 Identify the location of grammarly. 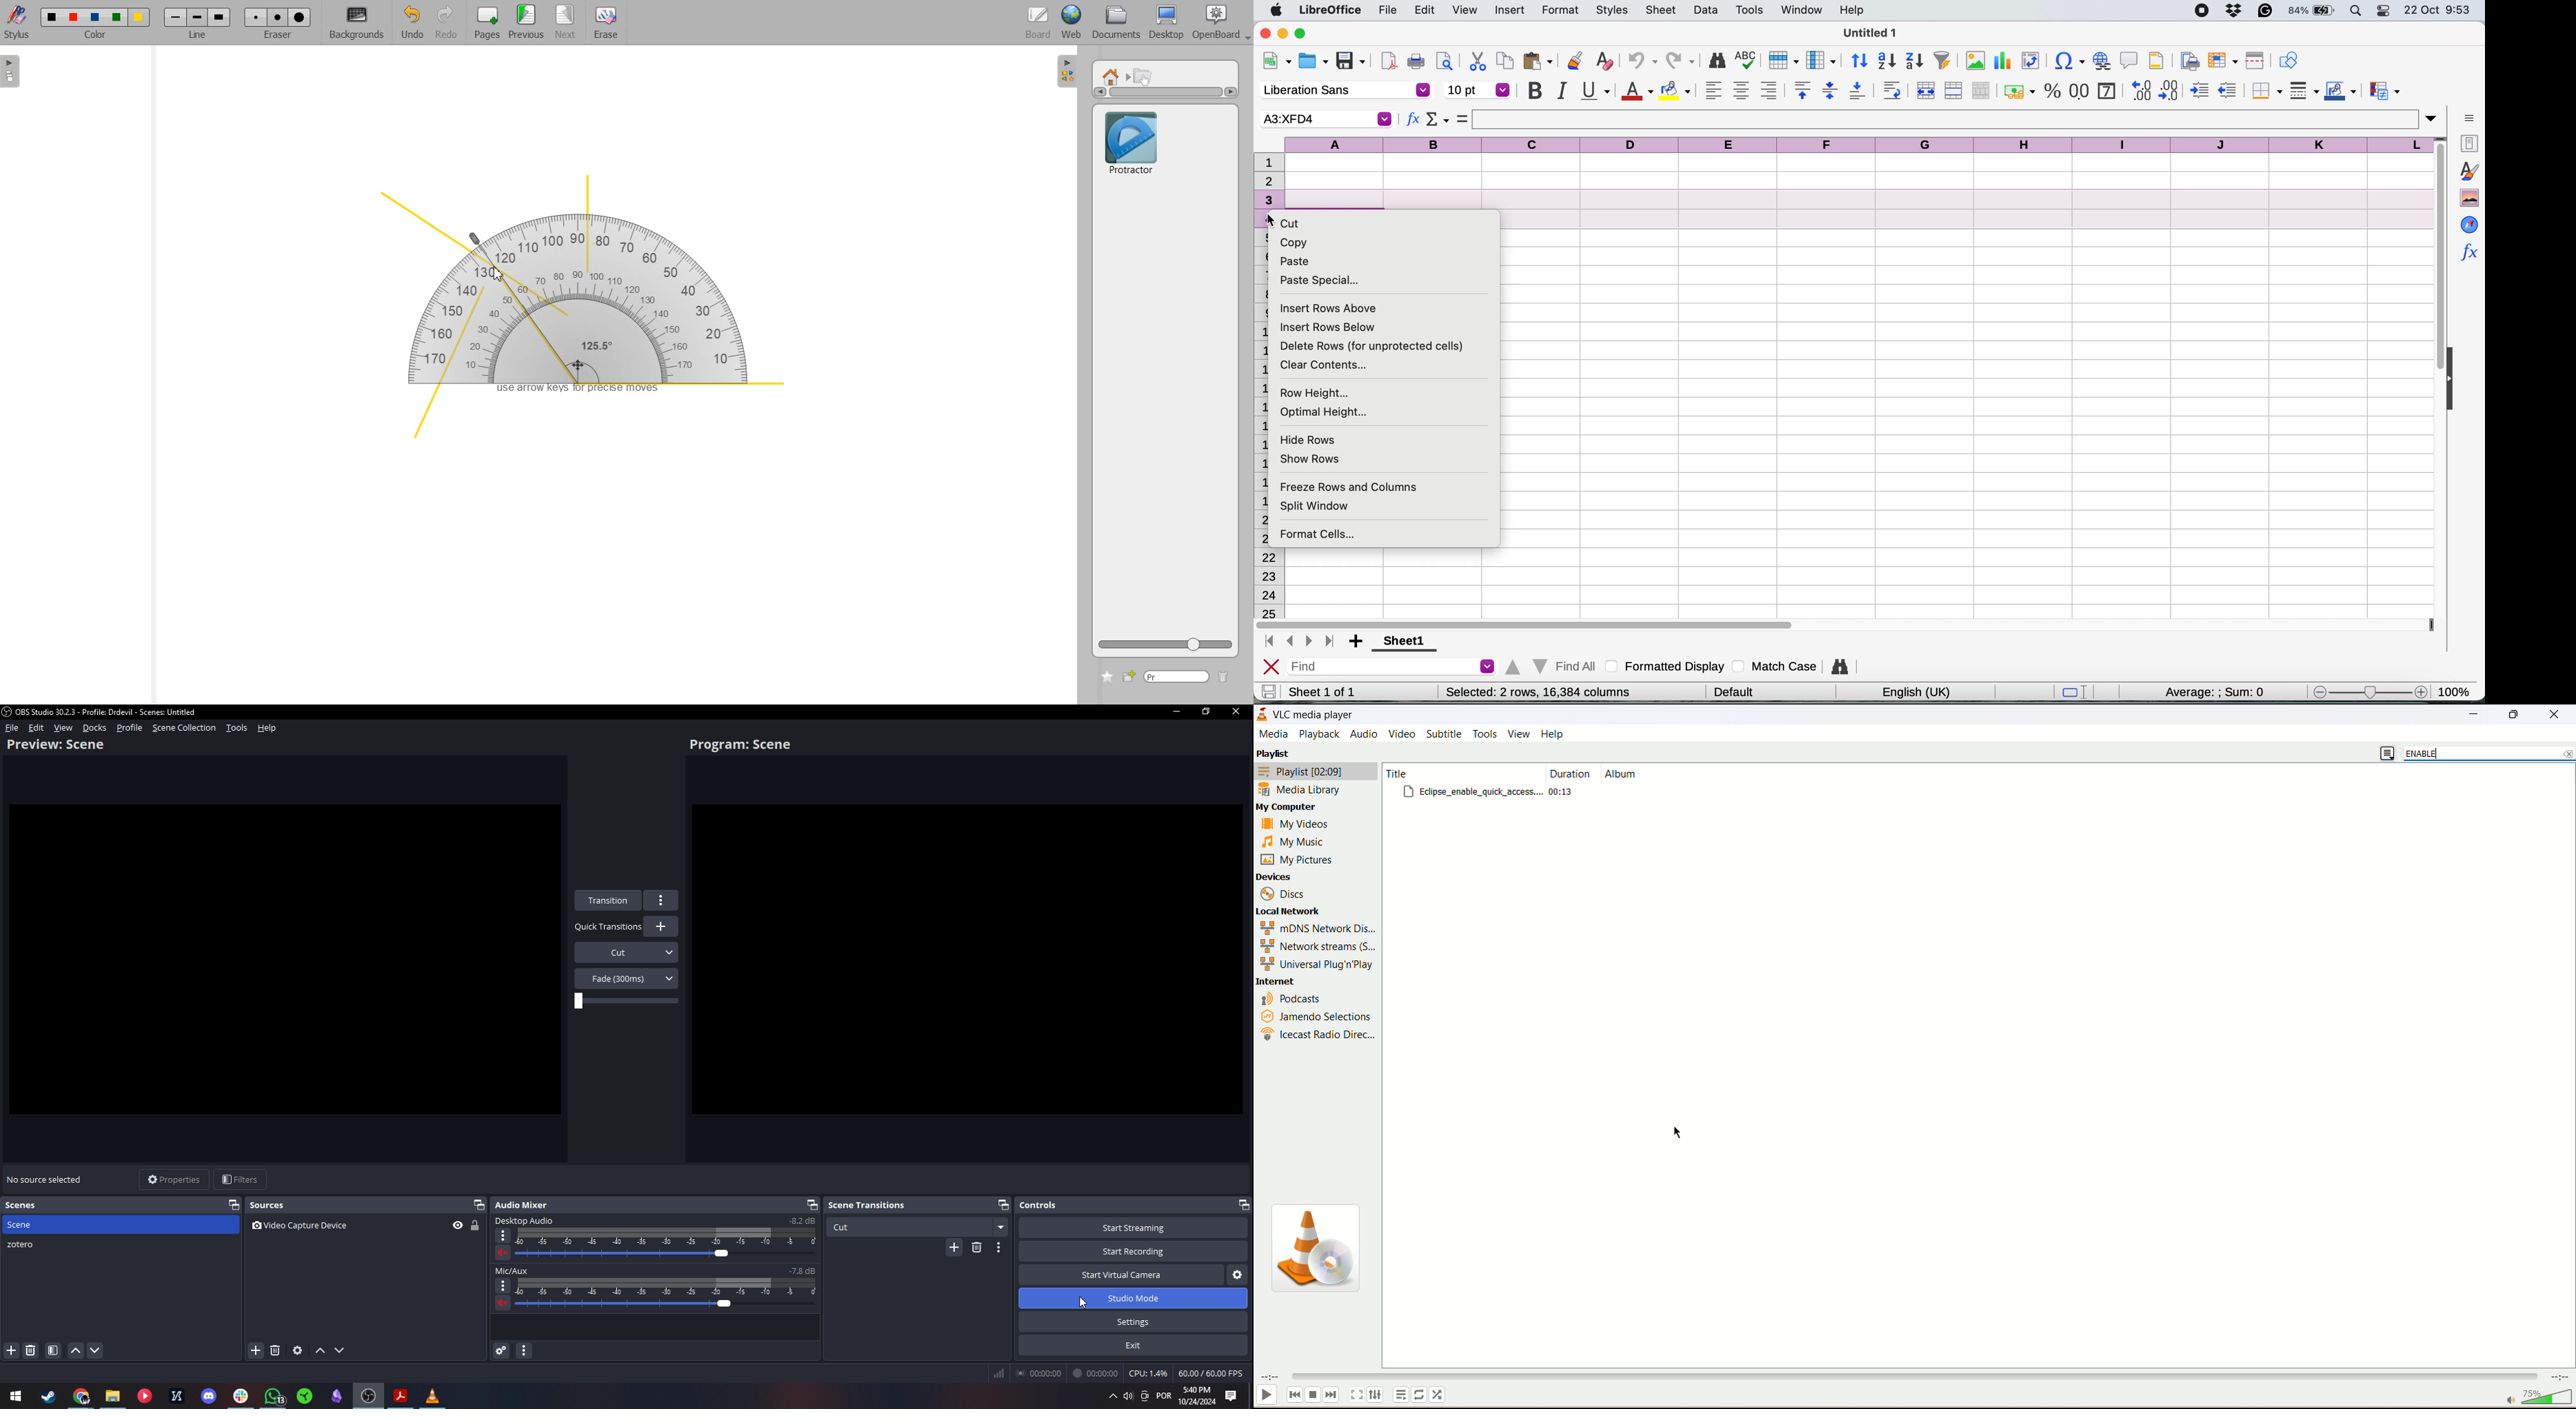
(2267, 10).